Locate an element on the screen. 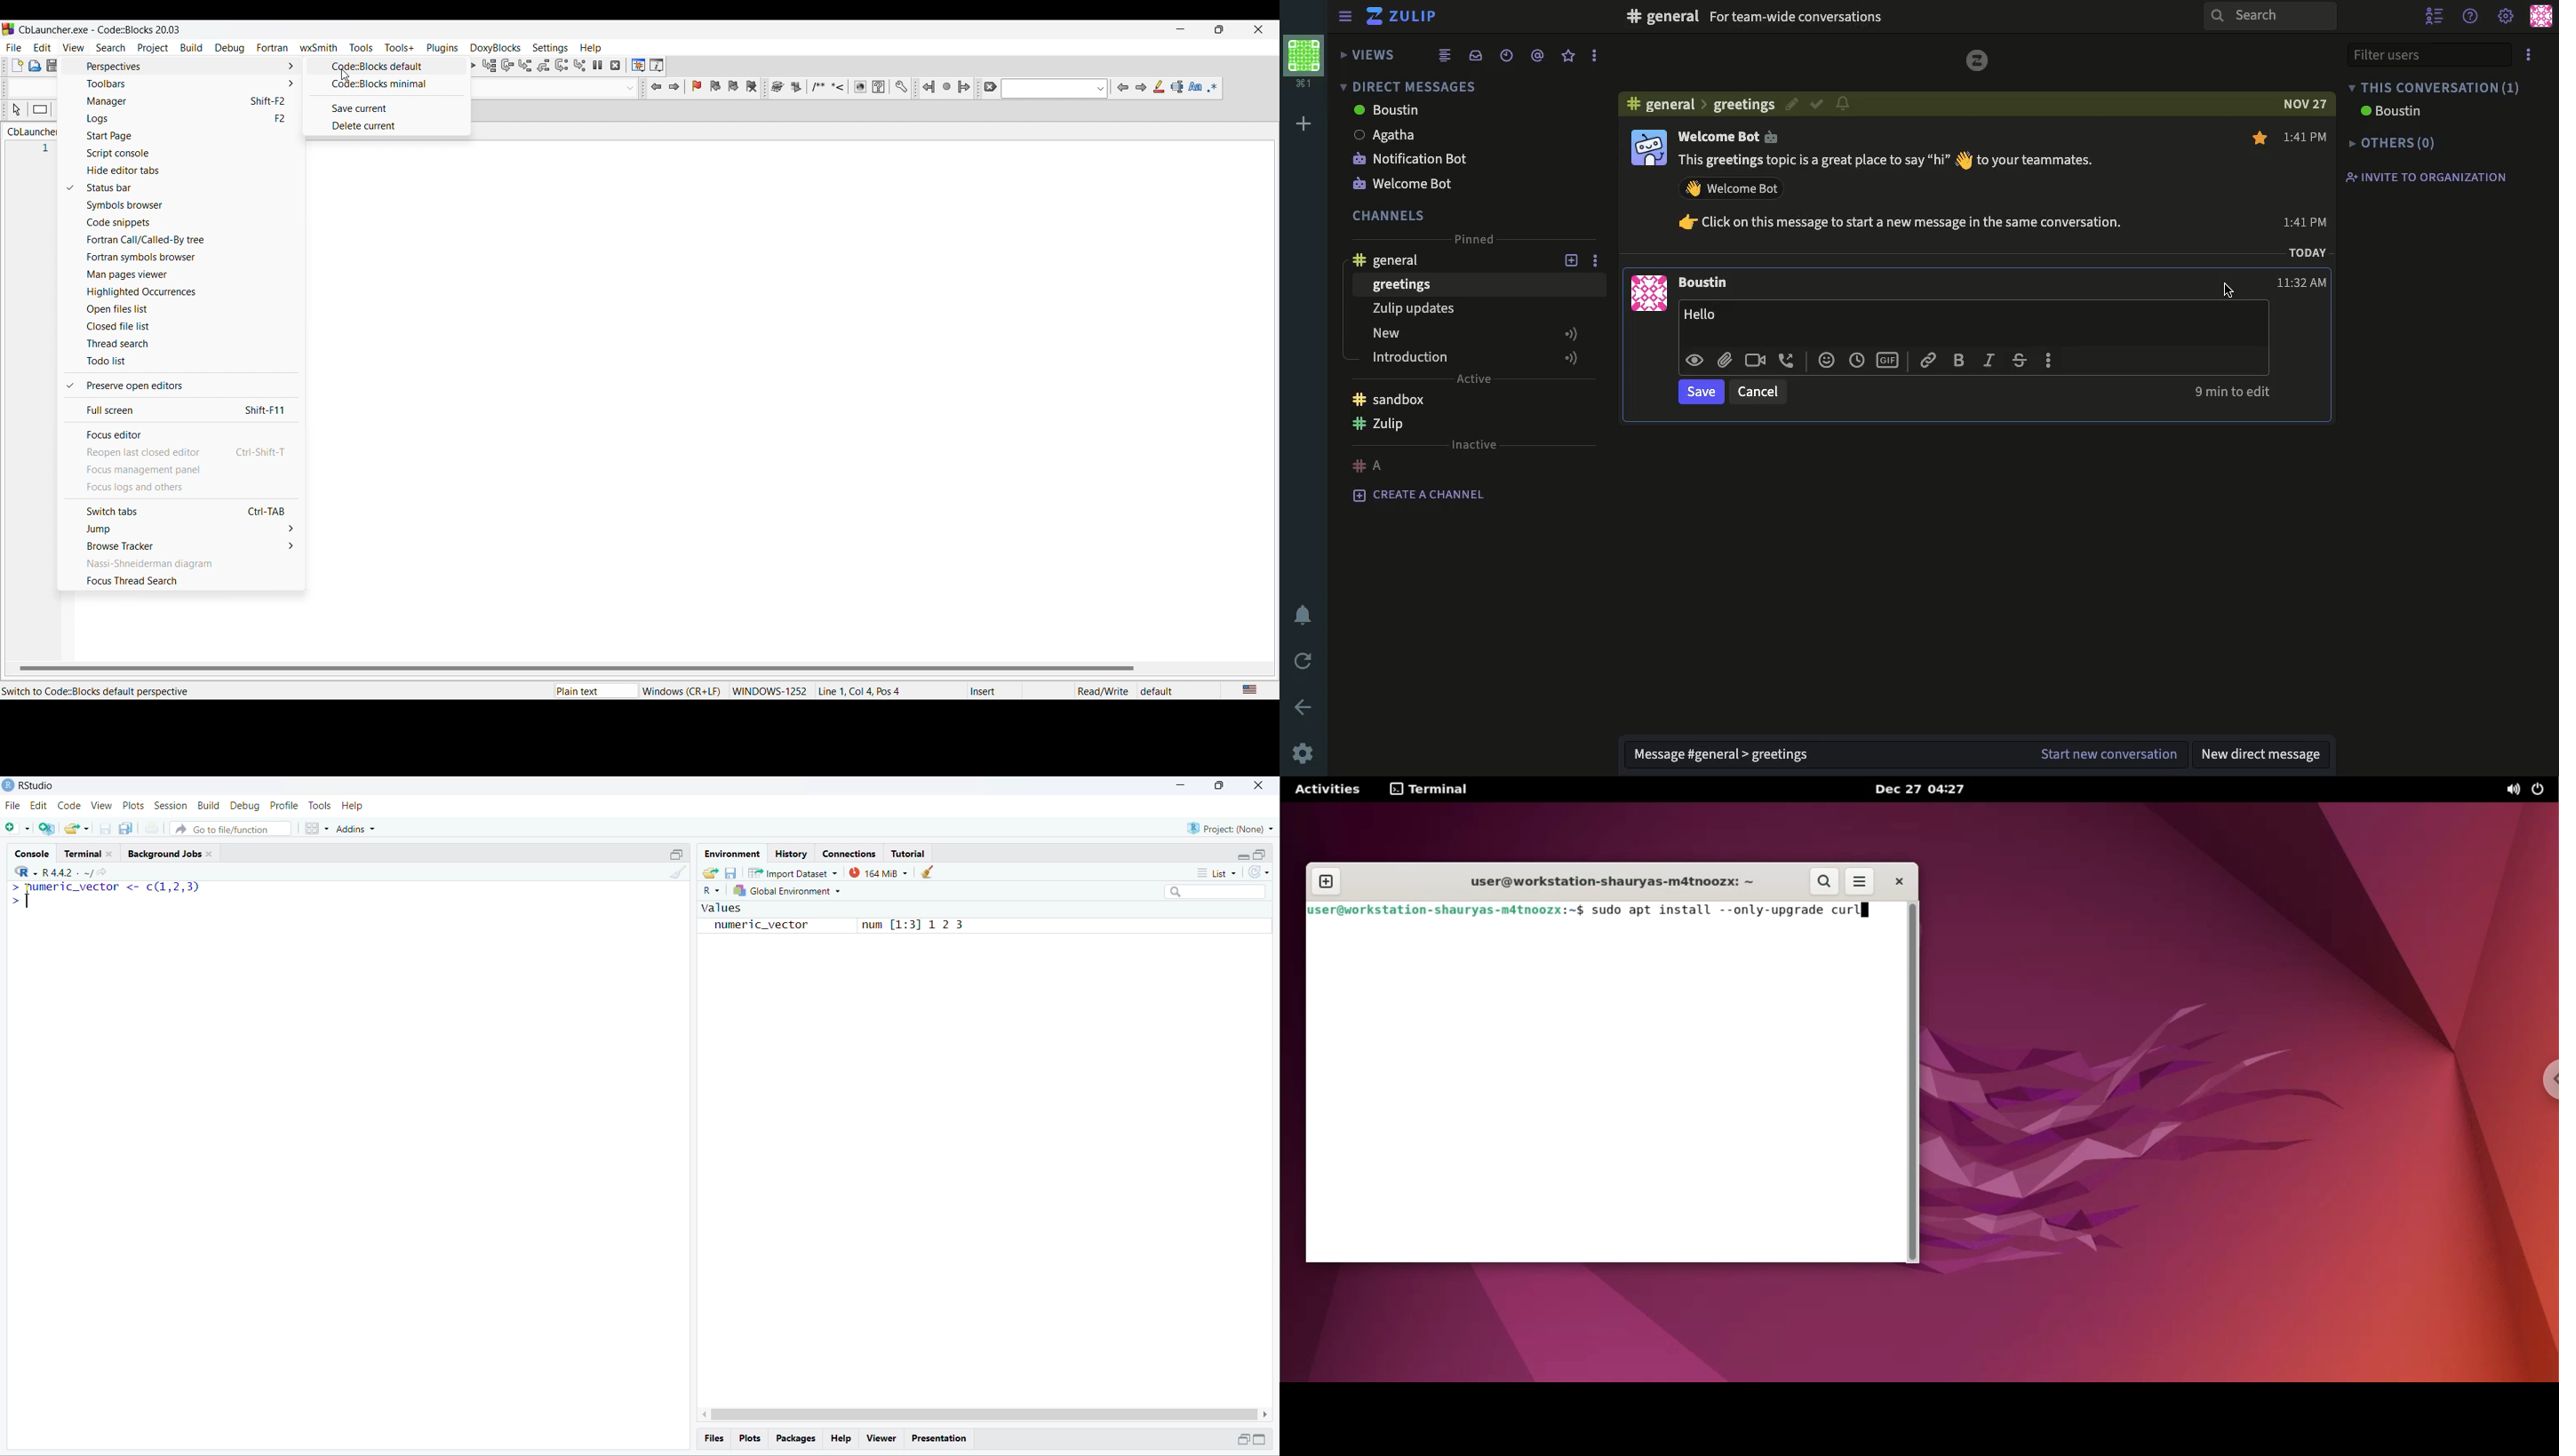  cursor is located at coordinates (2224, 293).